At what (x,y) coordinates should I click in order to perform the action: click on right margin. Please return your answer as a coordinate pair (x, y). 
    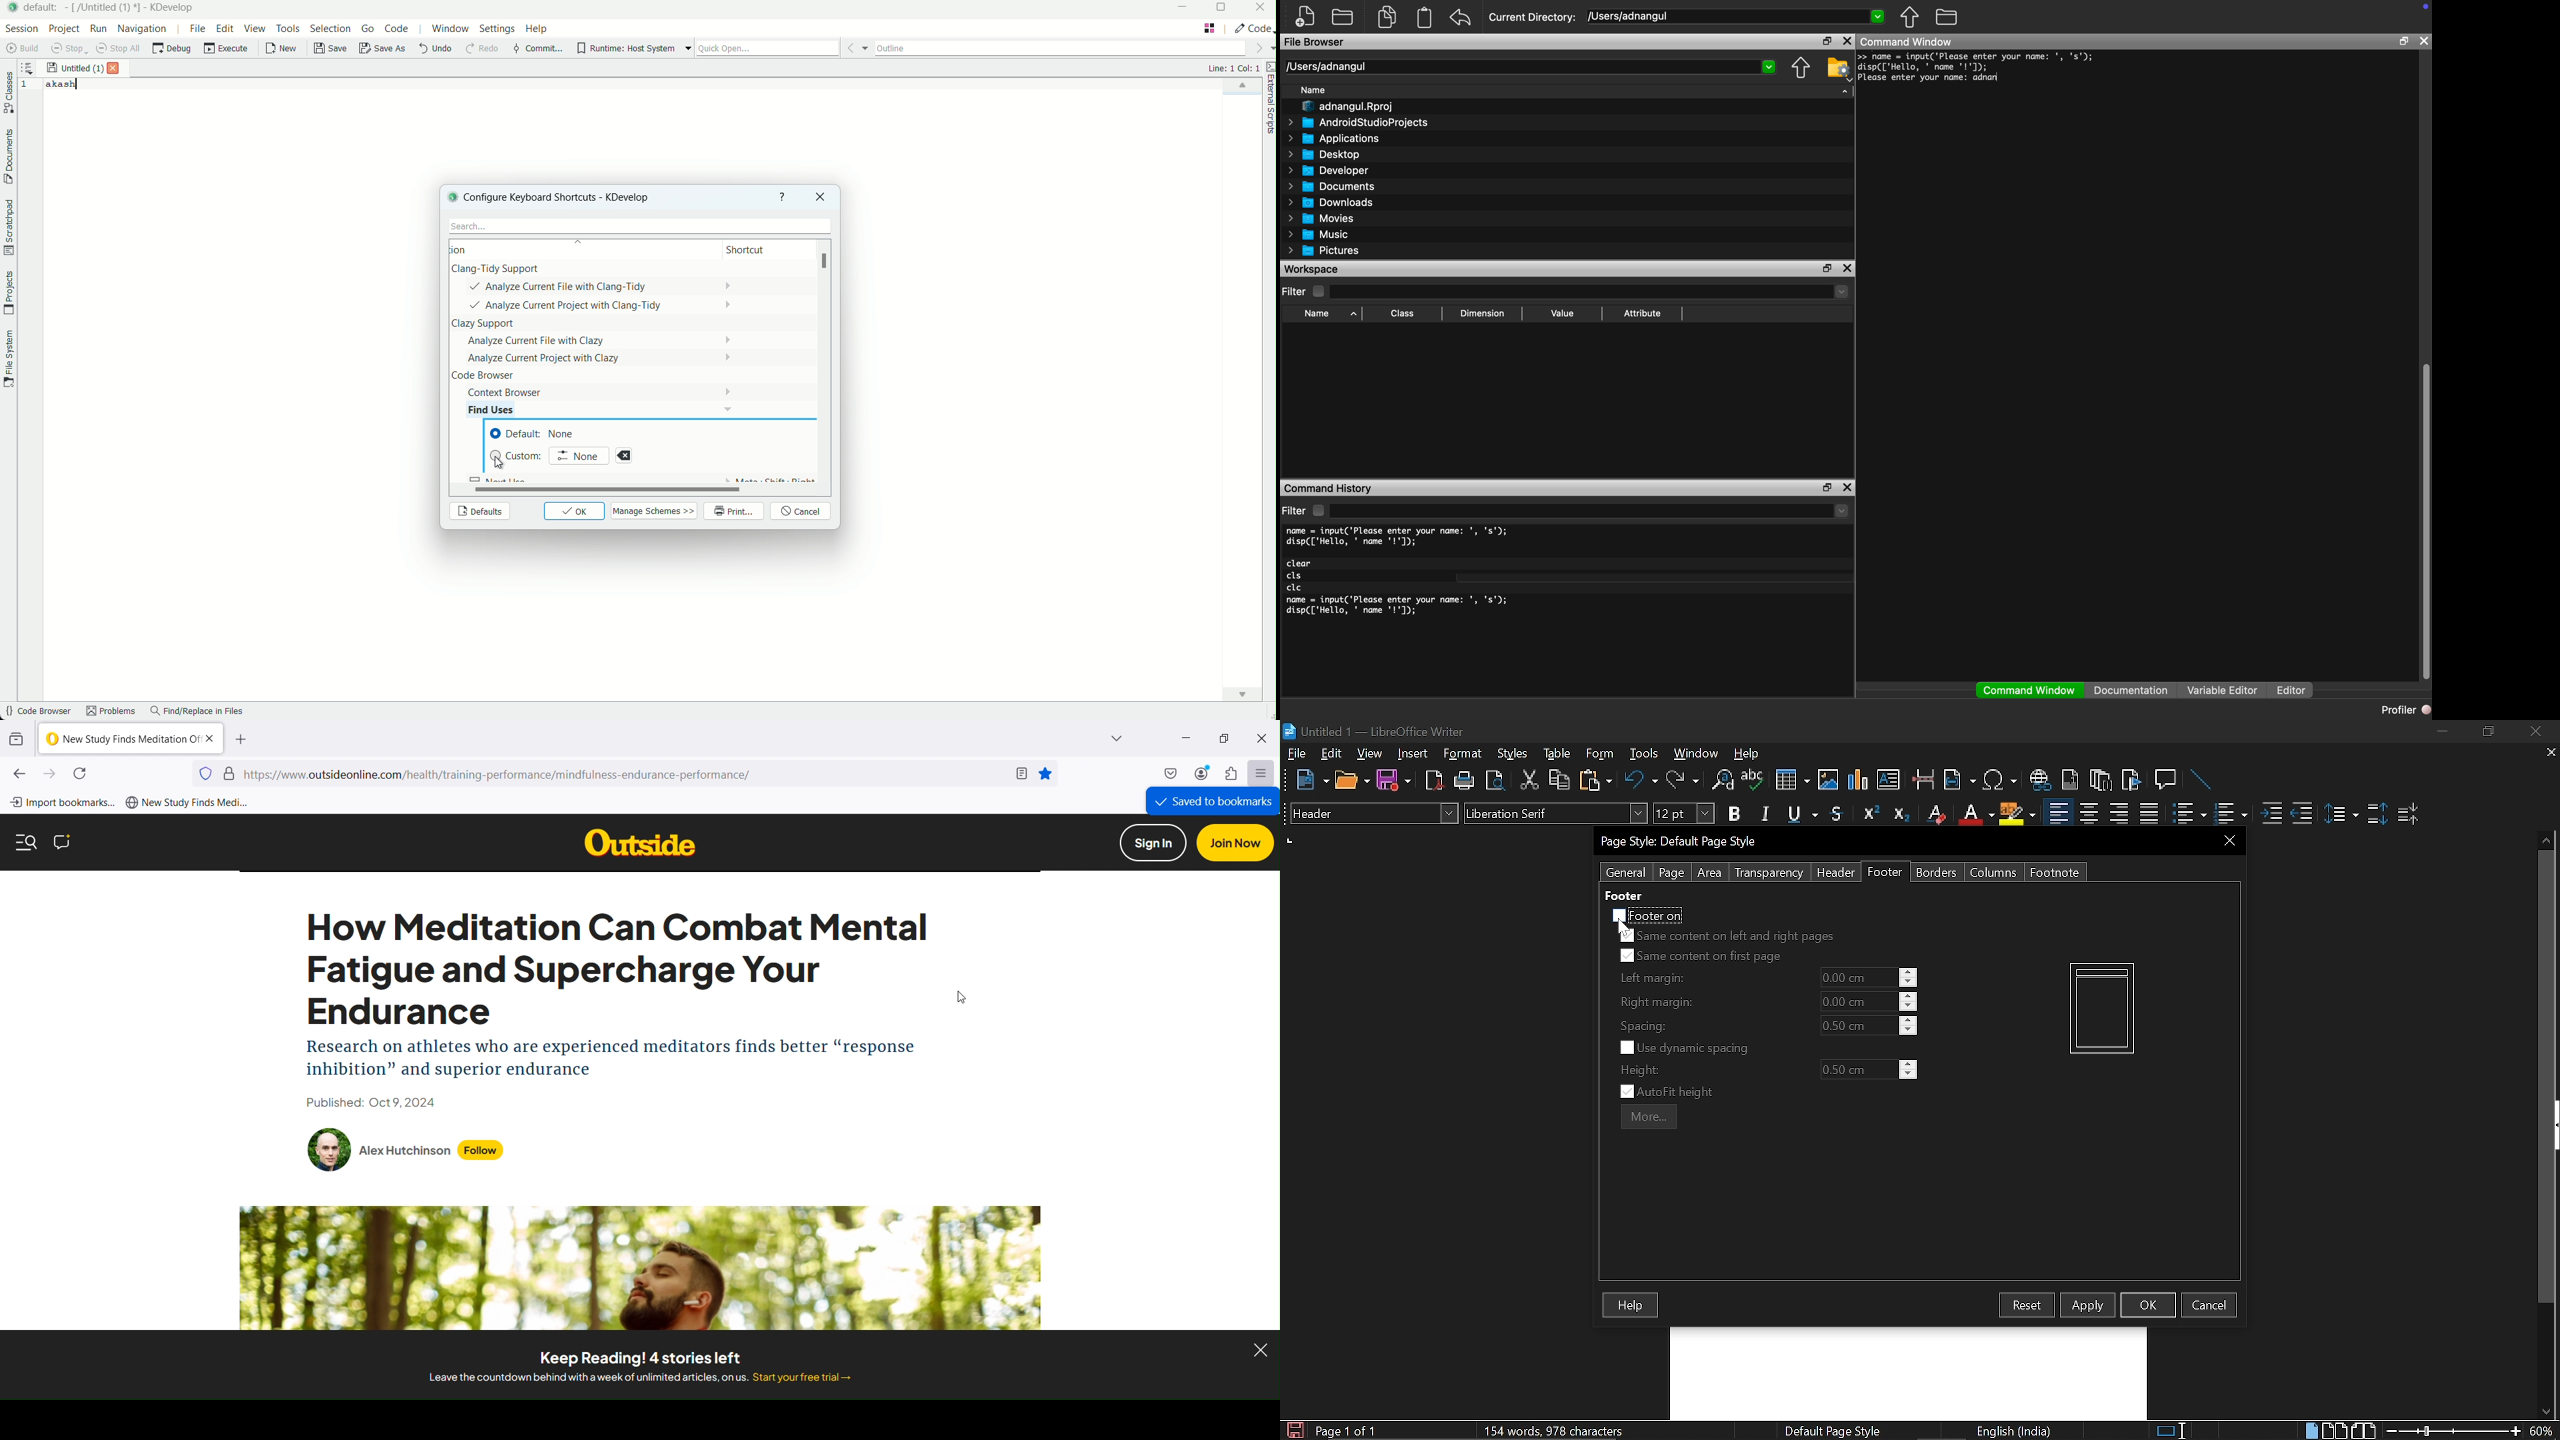
    Looking at the image, I should click on (1657, 1003).